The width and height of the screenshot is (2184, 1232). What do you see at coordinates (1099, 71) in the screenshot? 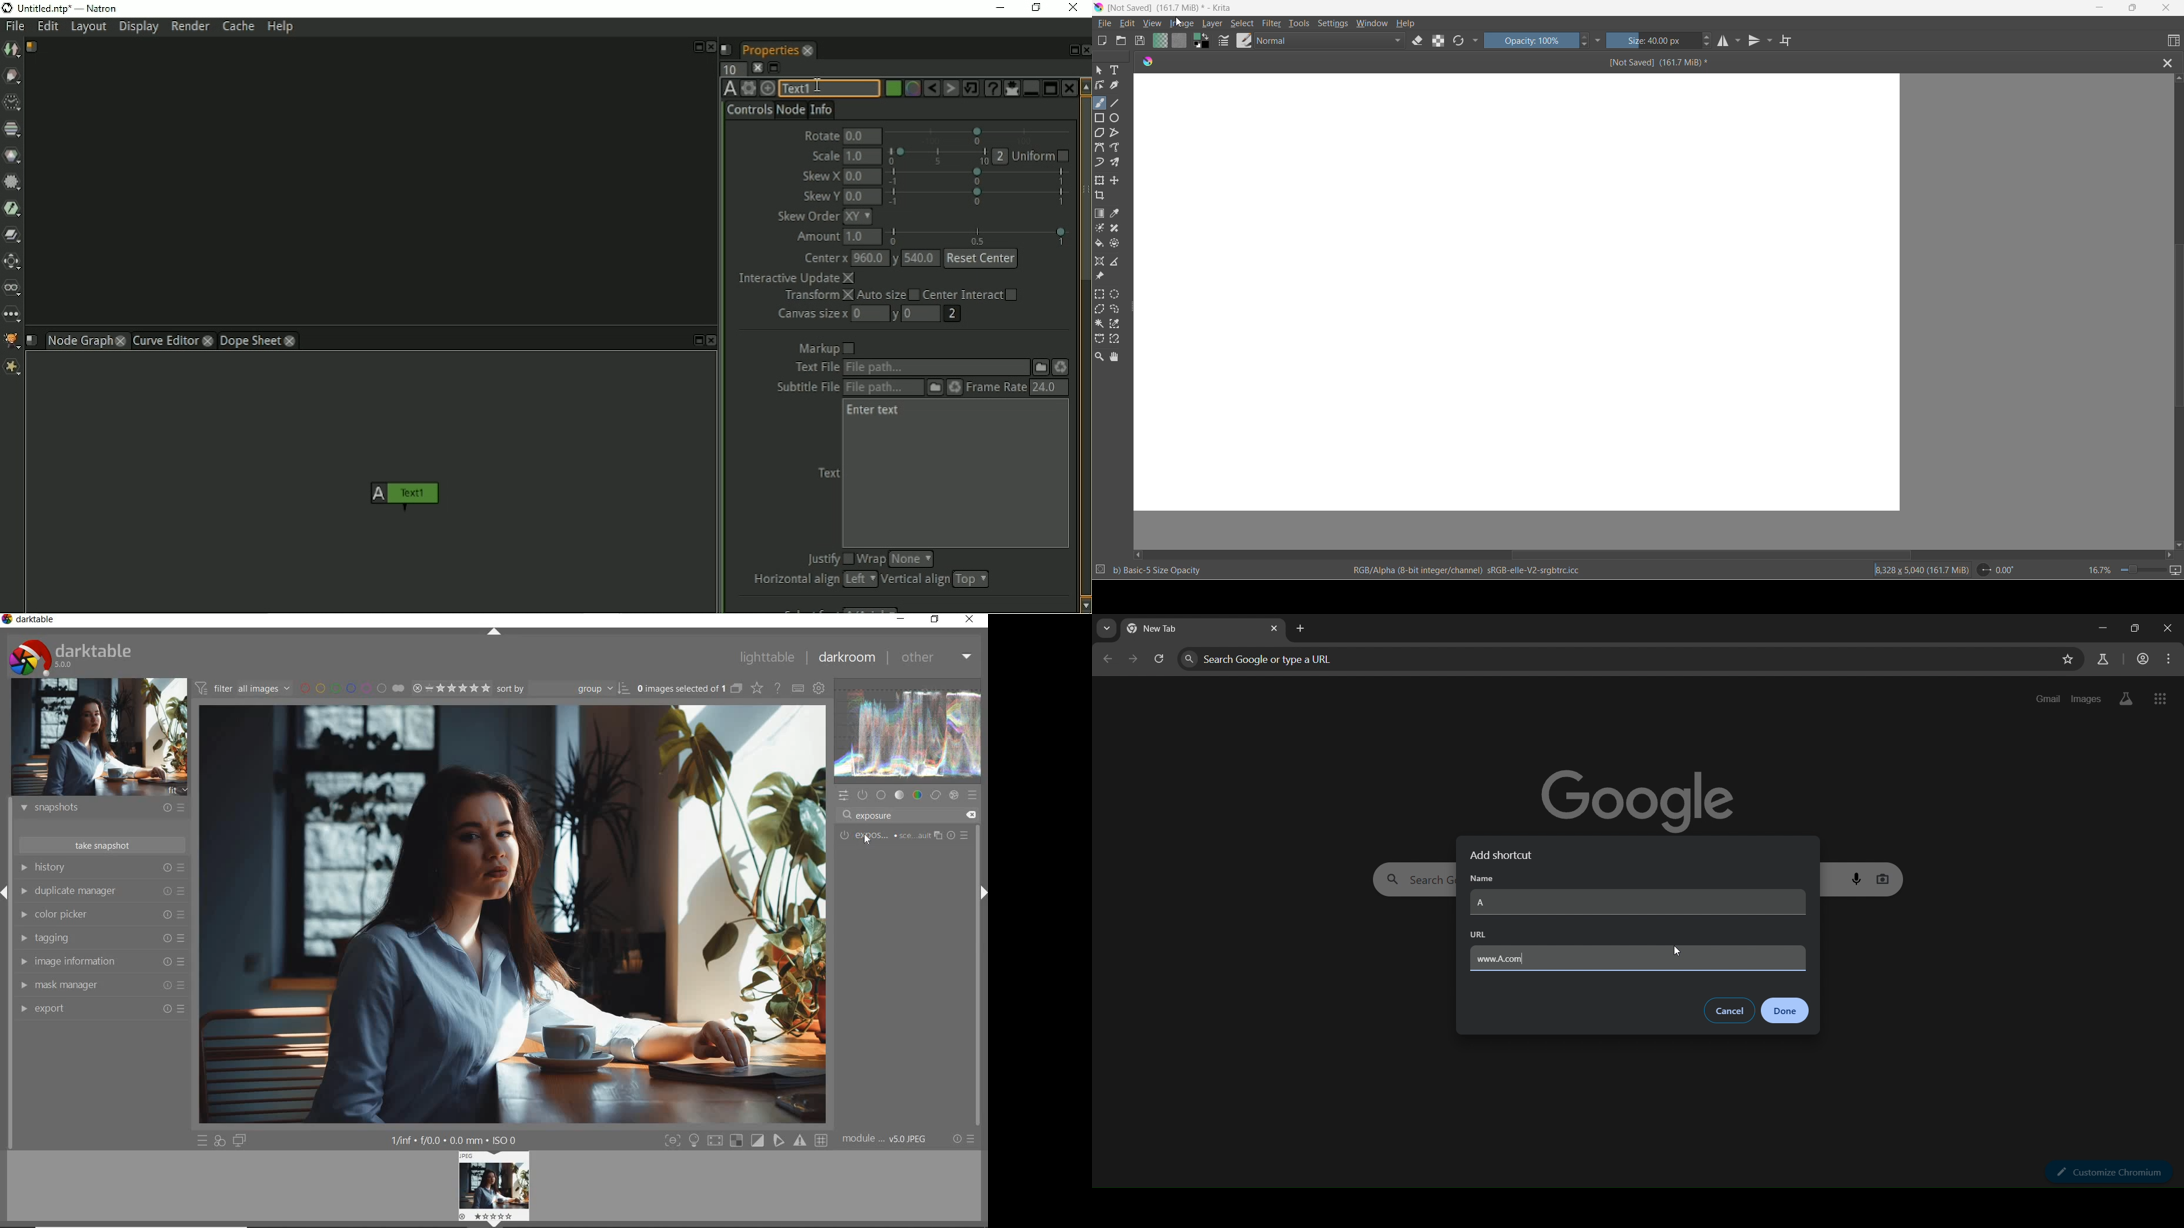
I see `select shape tool` at bounding box center [1099, 71].